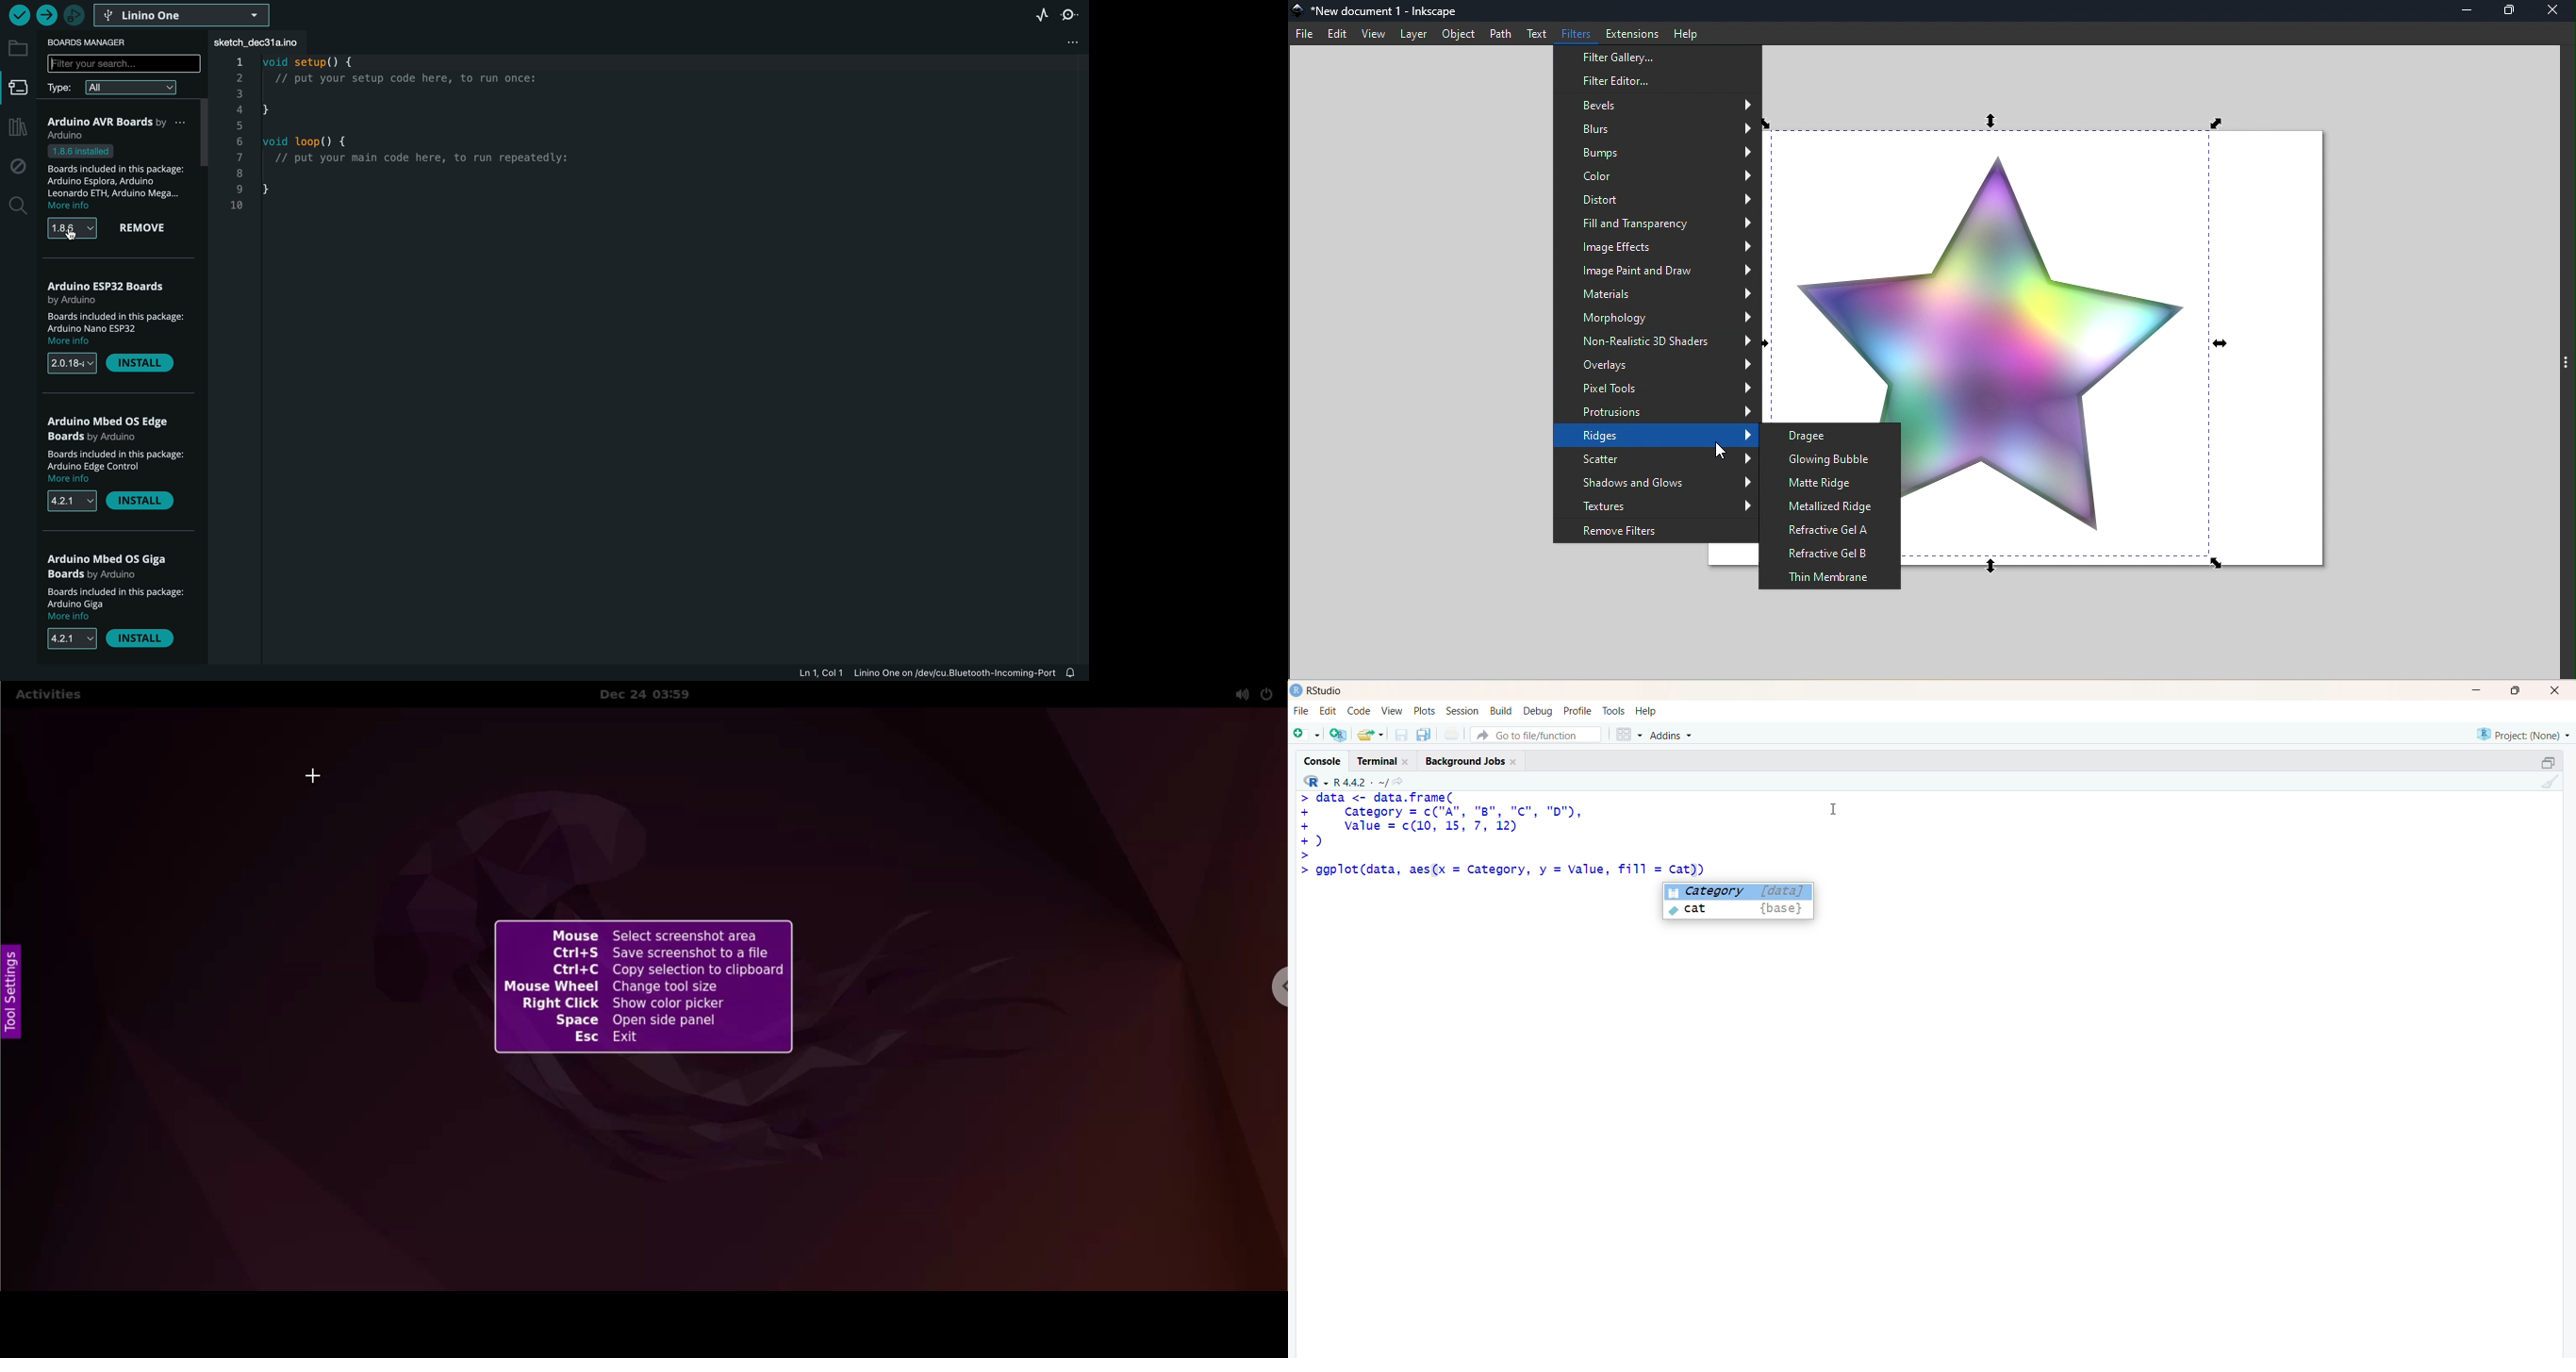 The width and height of the screenshot is (2576, 1372). I want to click on build, so click(1500, 711).